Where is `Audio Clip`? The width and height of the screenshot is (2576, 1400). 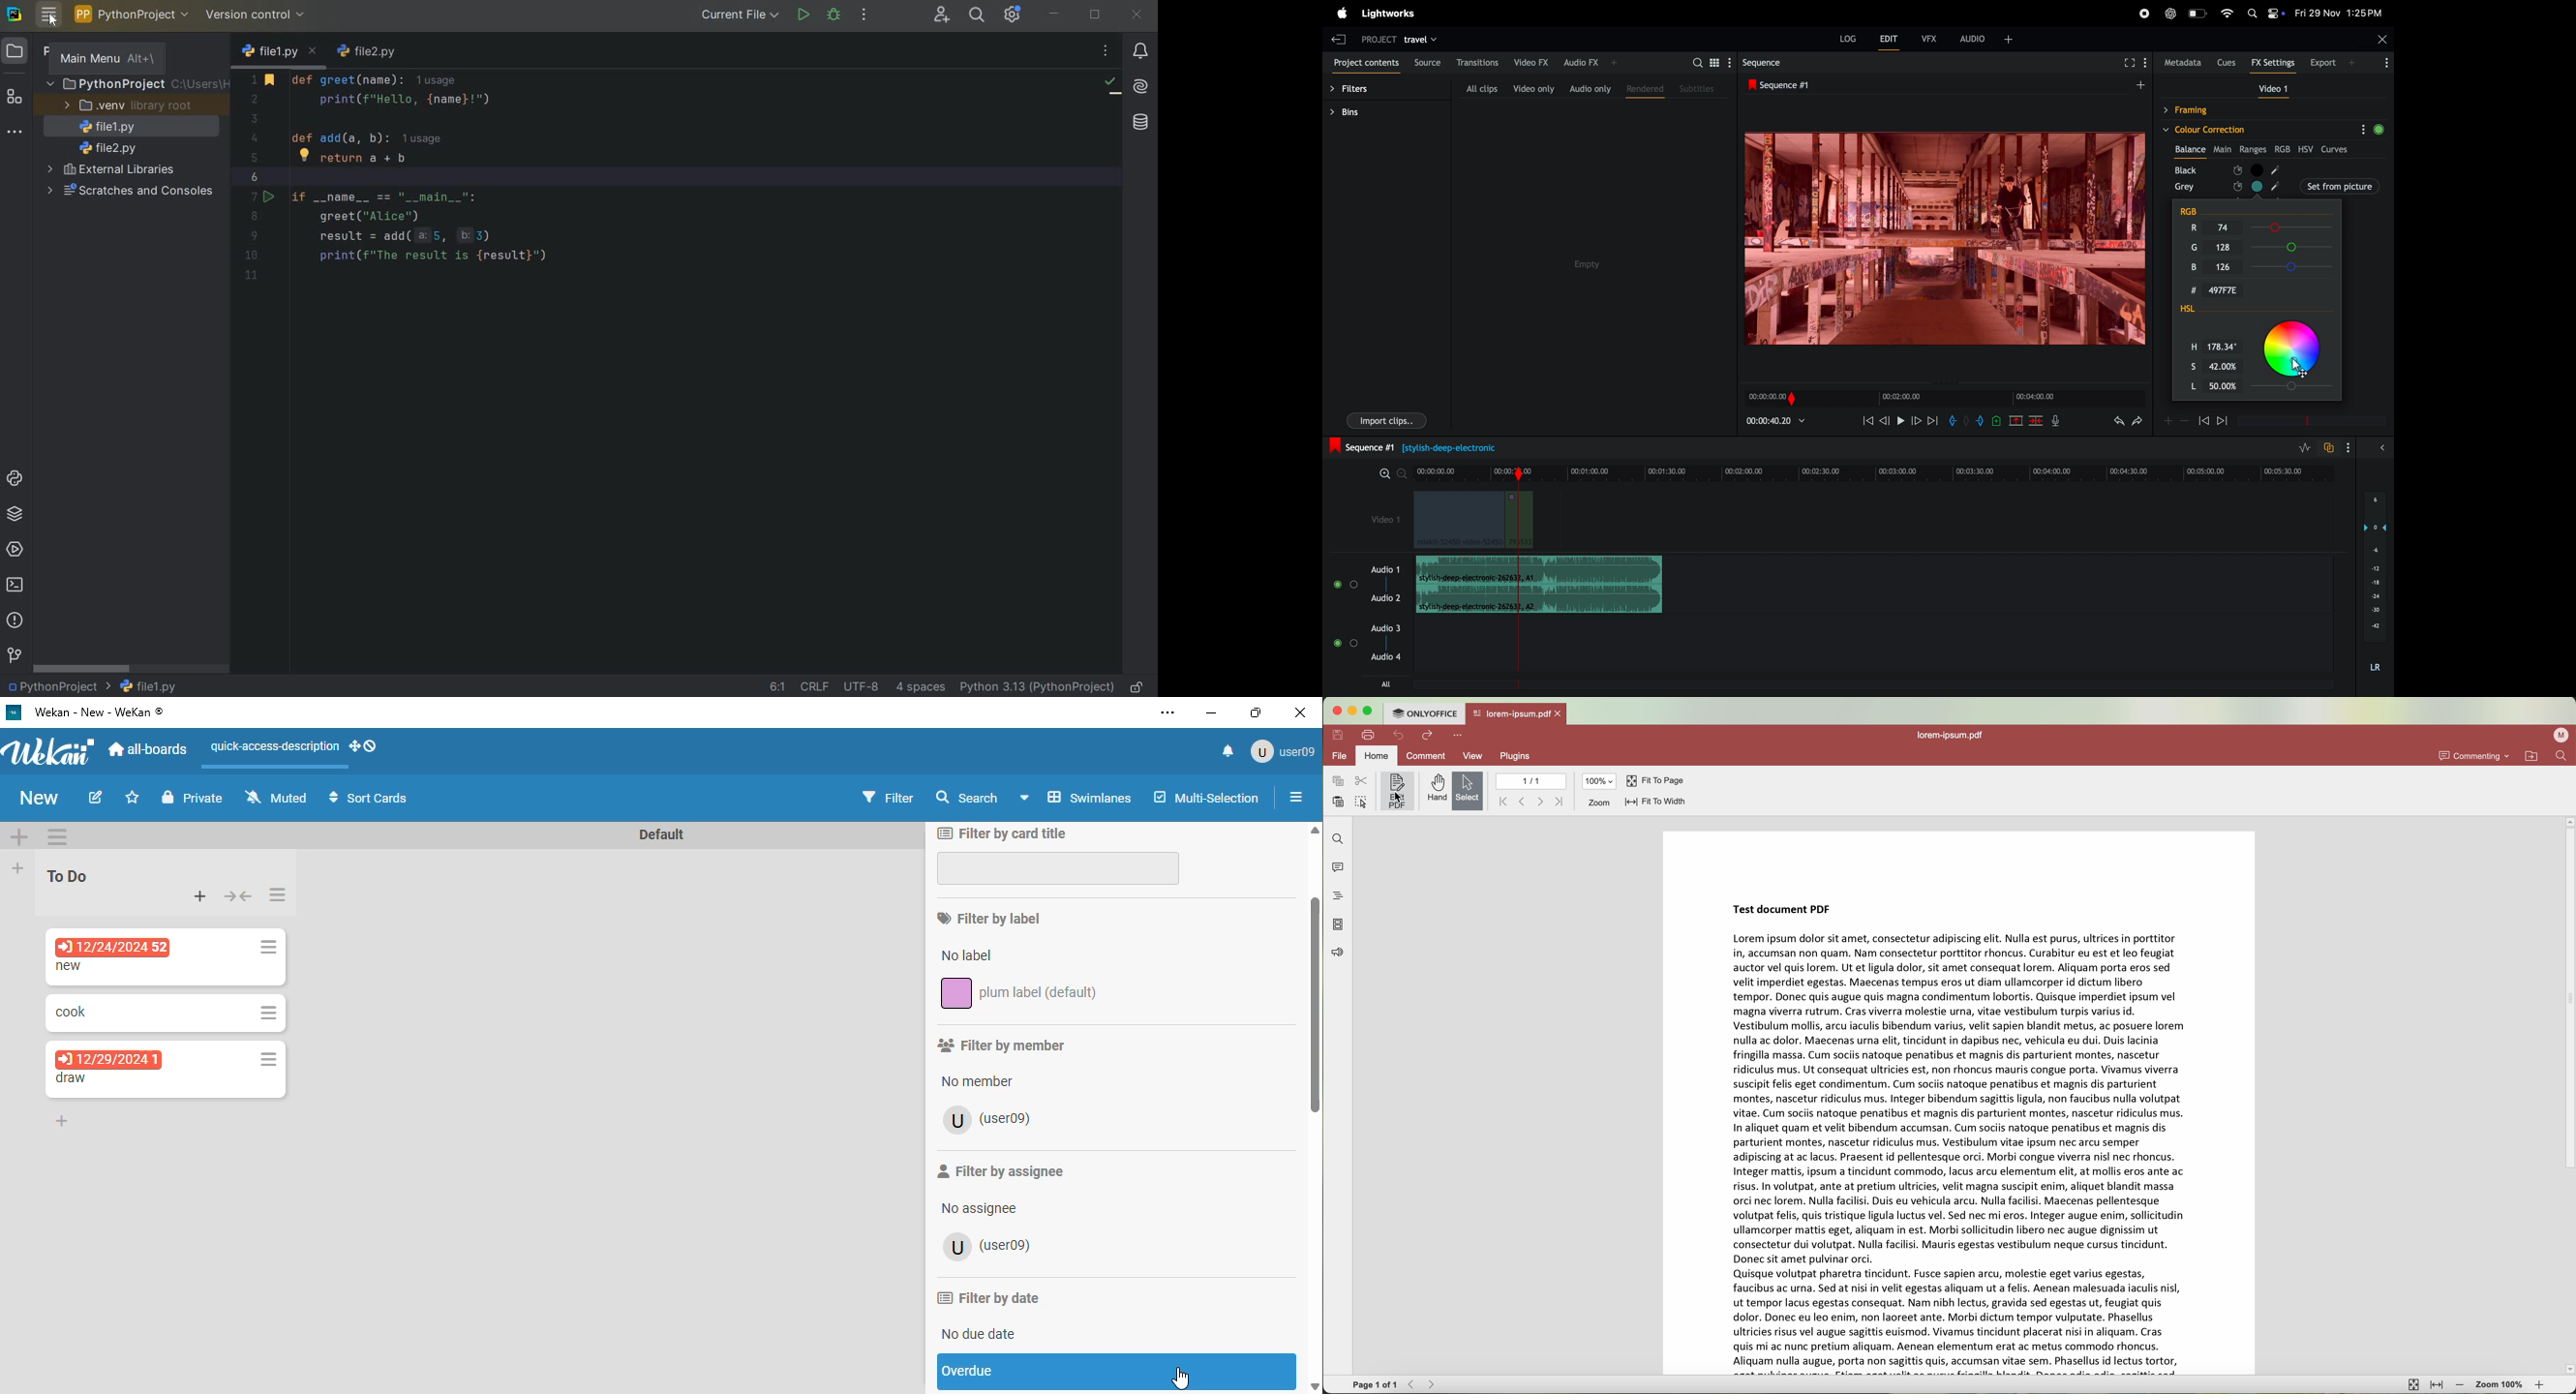 Audio Clip is located at coordinates (1539, 598).